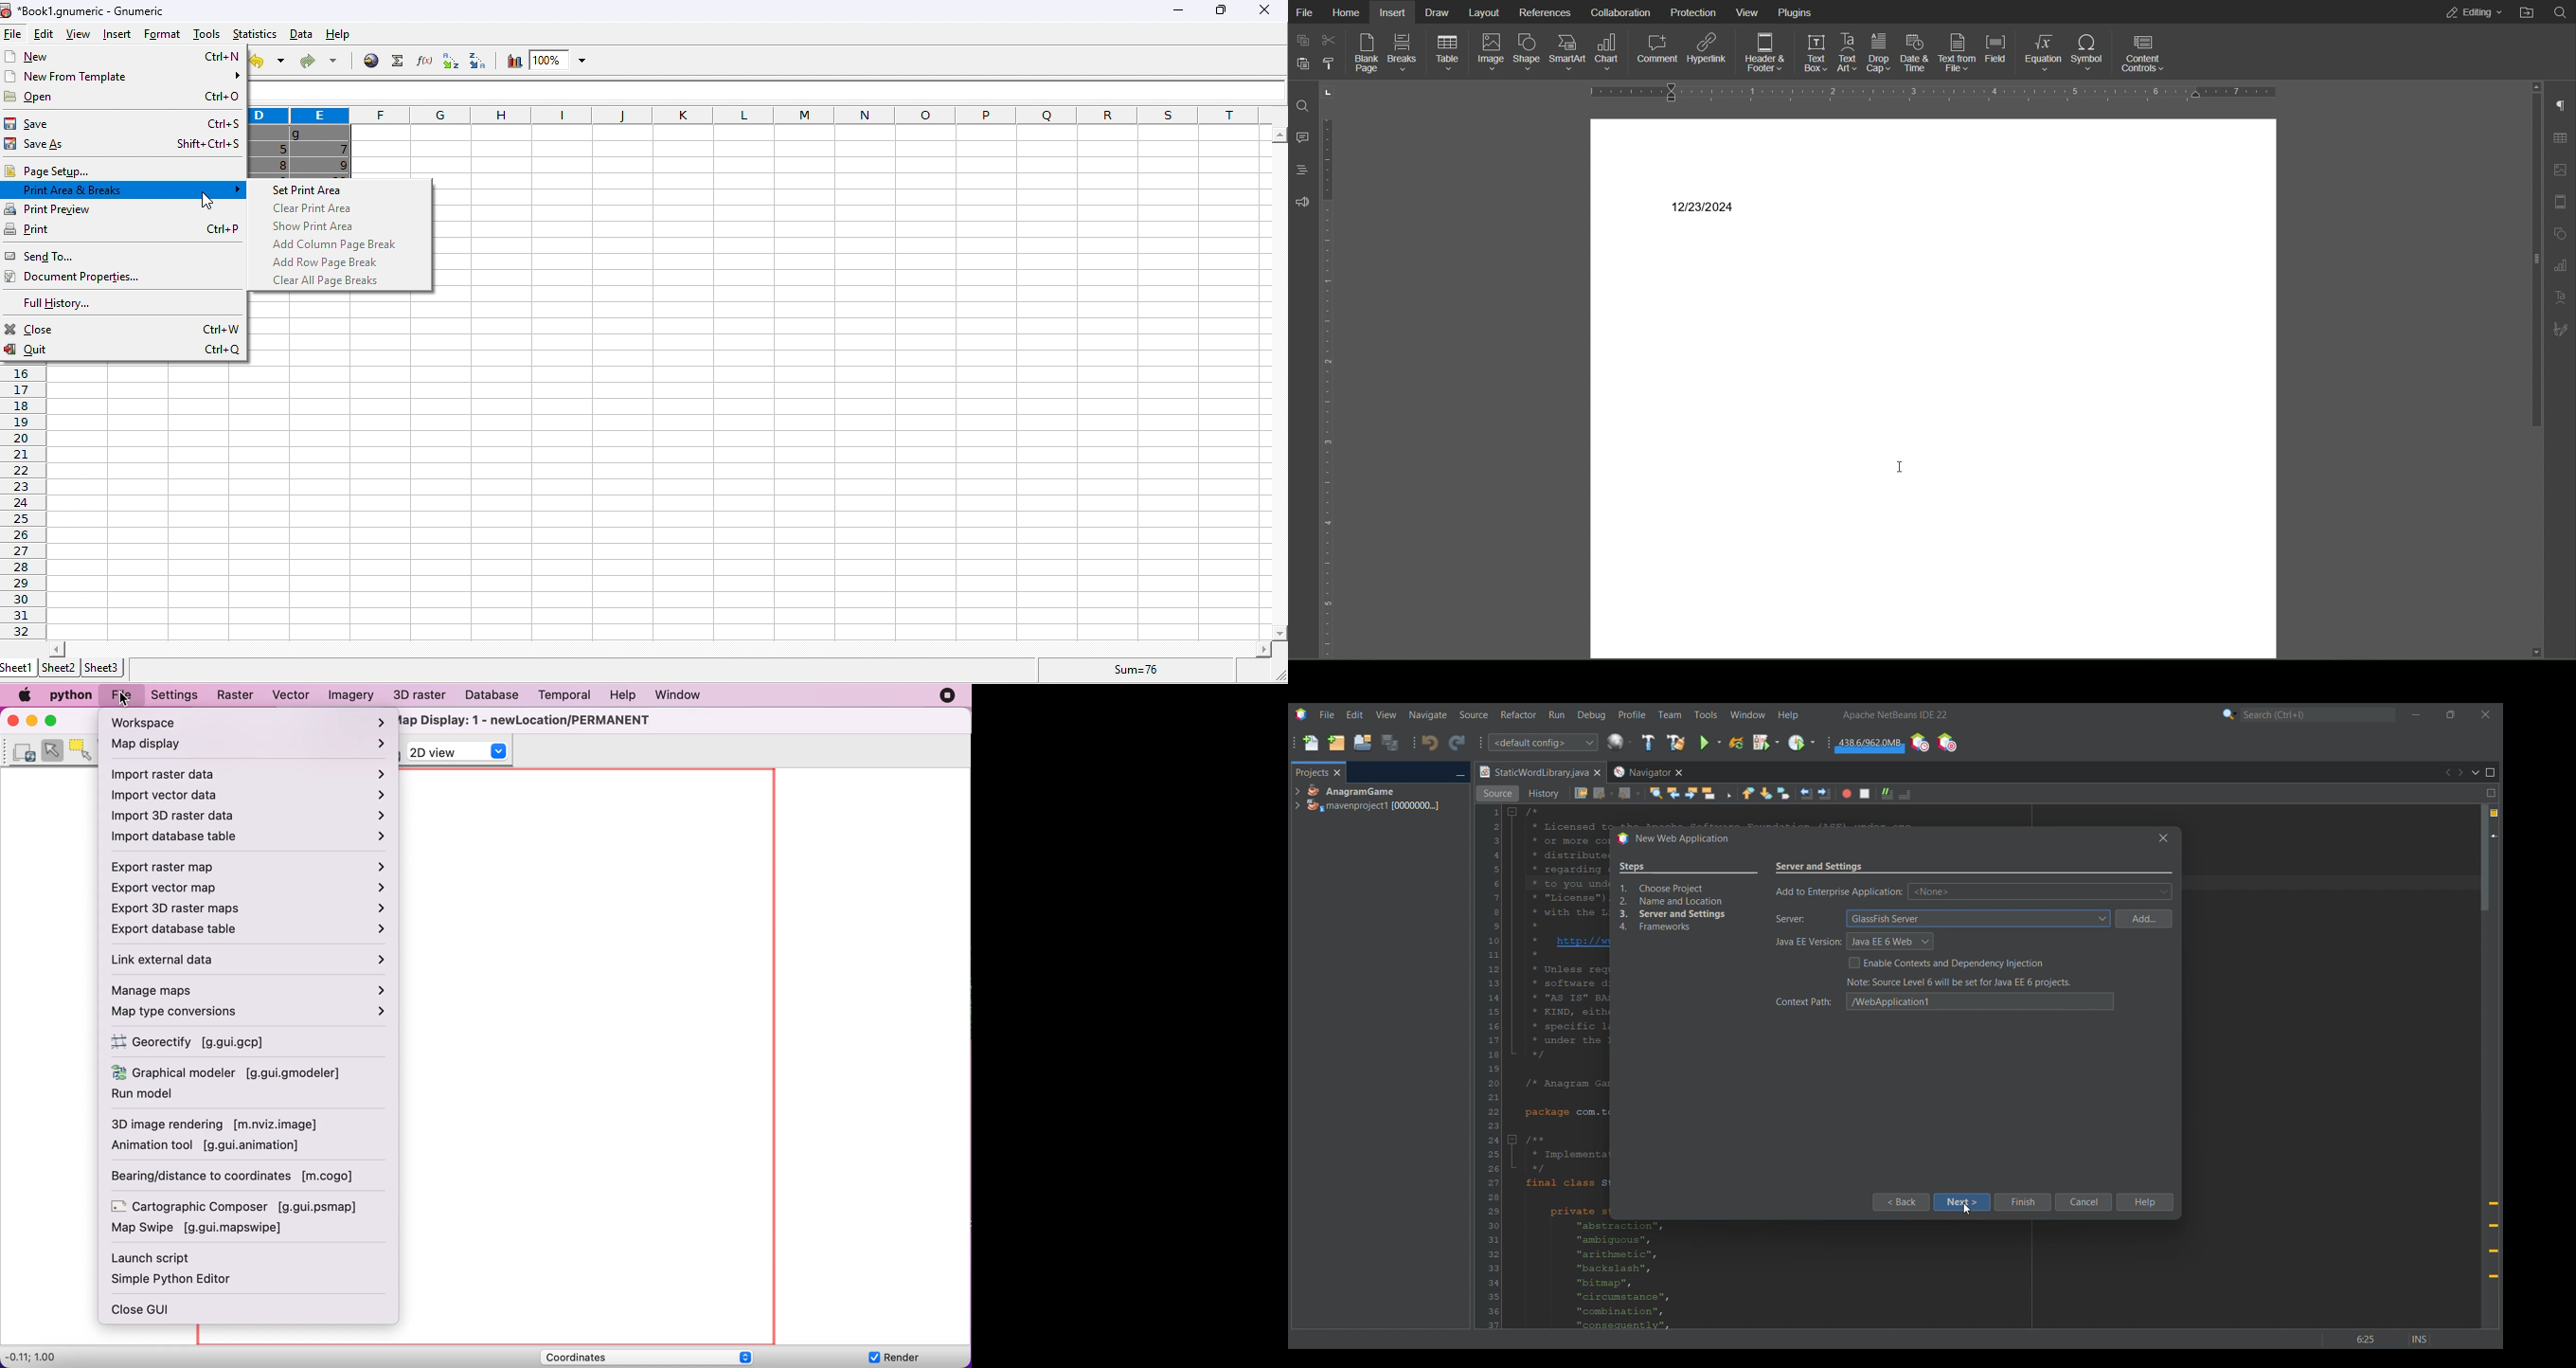  I want to click on function, so click(395, 61).